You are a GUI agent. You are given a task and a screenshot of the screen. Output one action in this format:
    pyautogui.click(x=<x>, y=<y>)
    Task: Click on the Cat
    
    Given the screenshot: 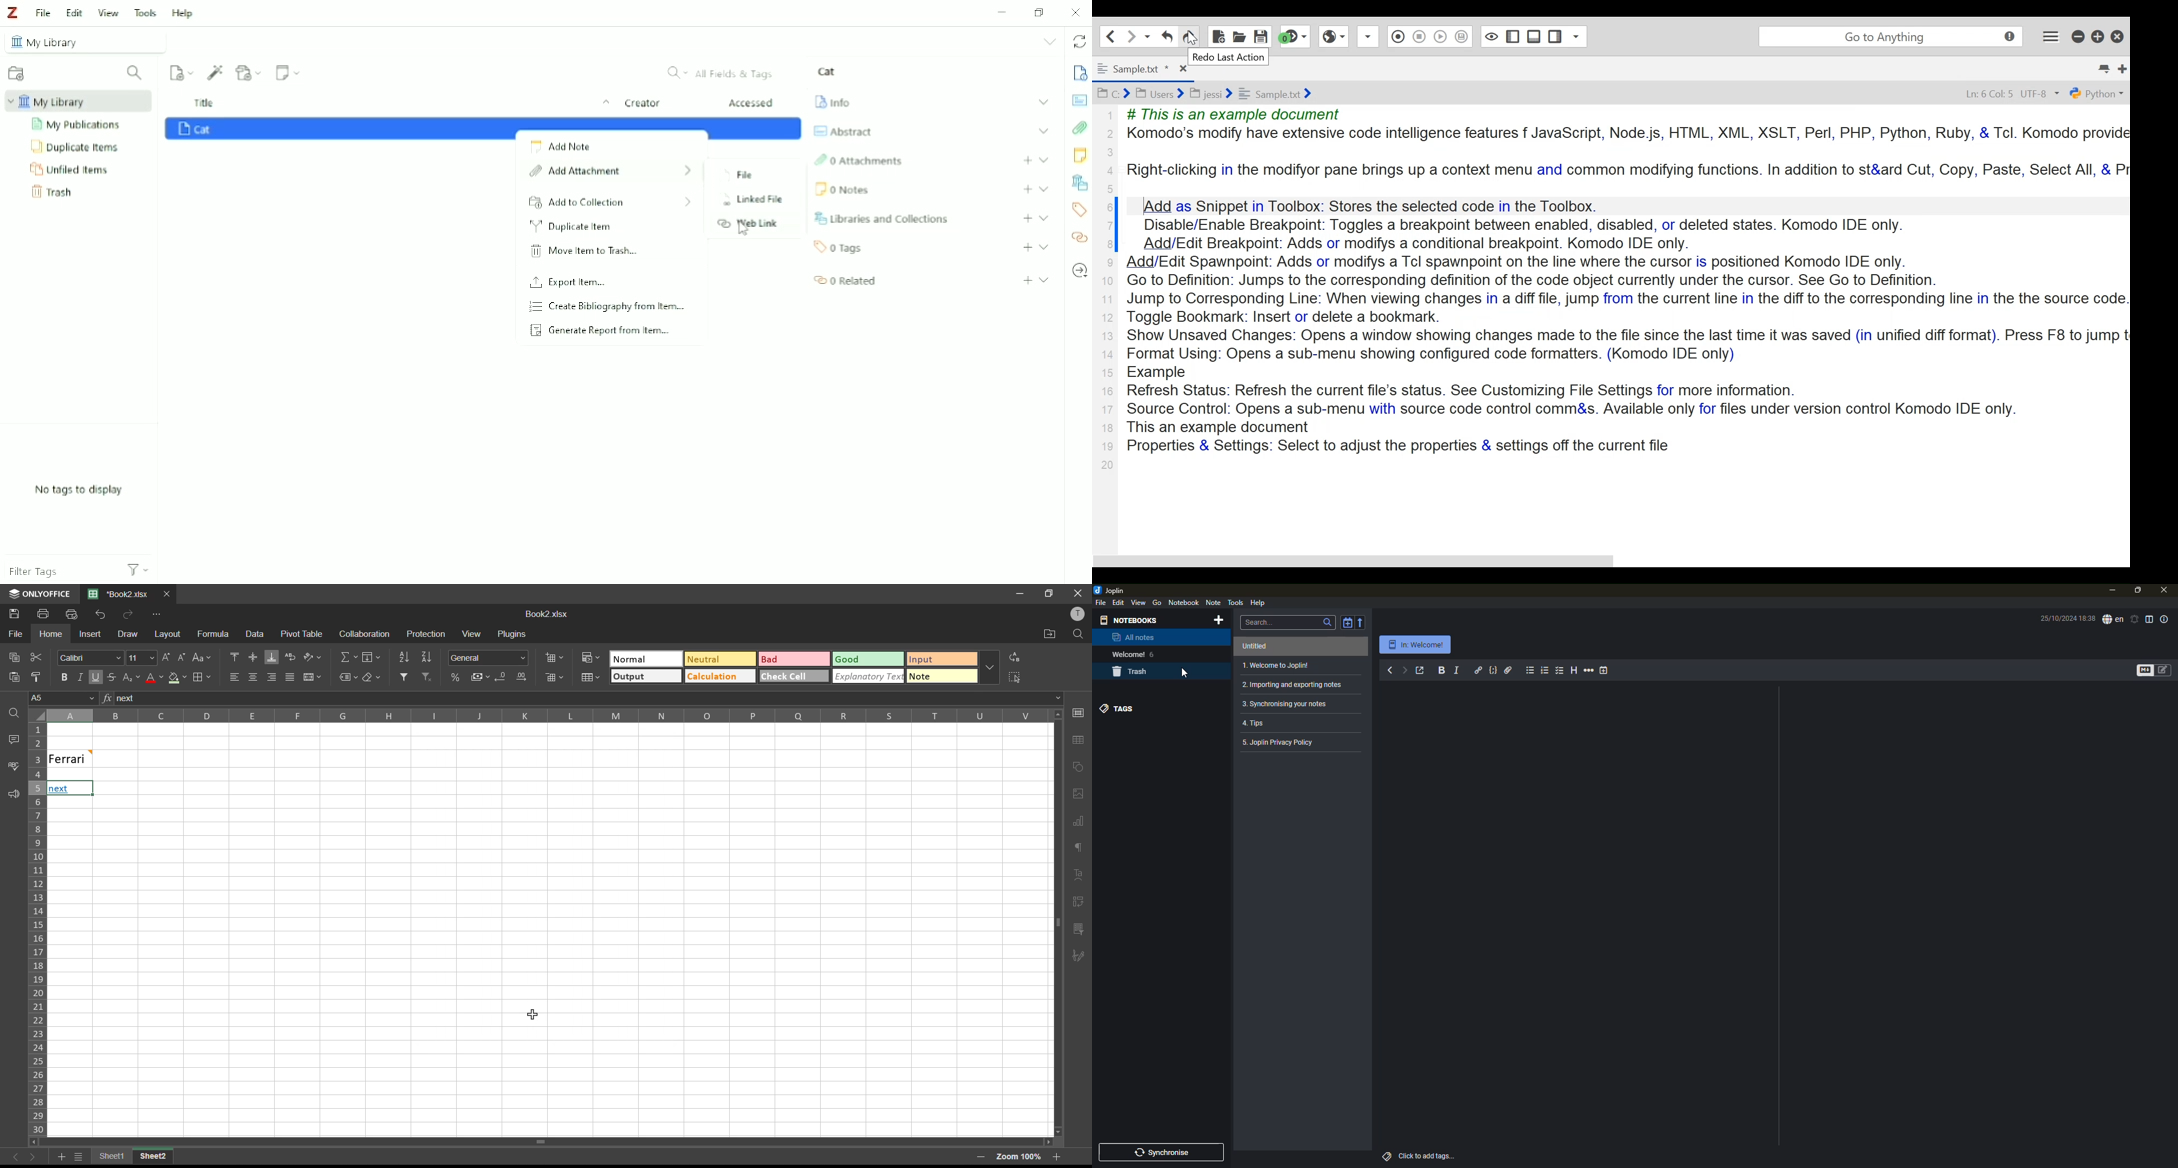 What is the action you would take?
    pyautogui.click(x=827, y=71)
    